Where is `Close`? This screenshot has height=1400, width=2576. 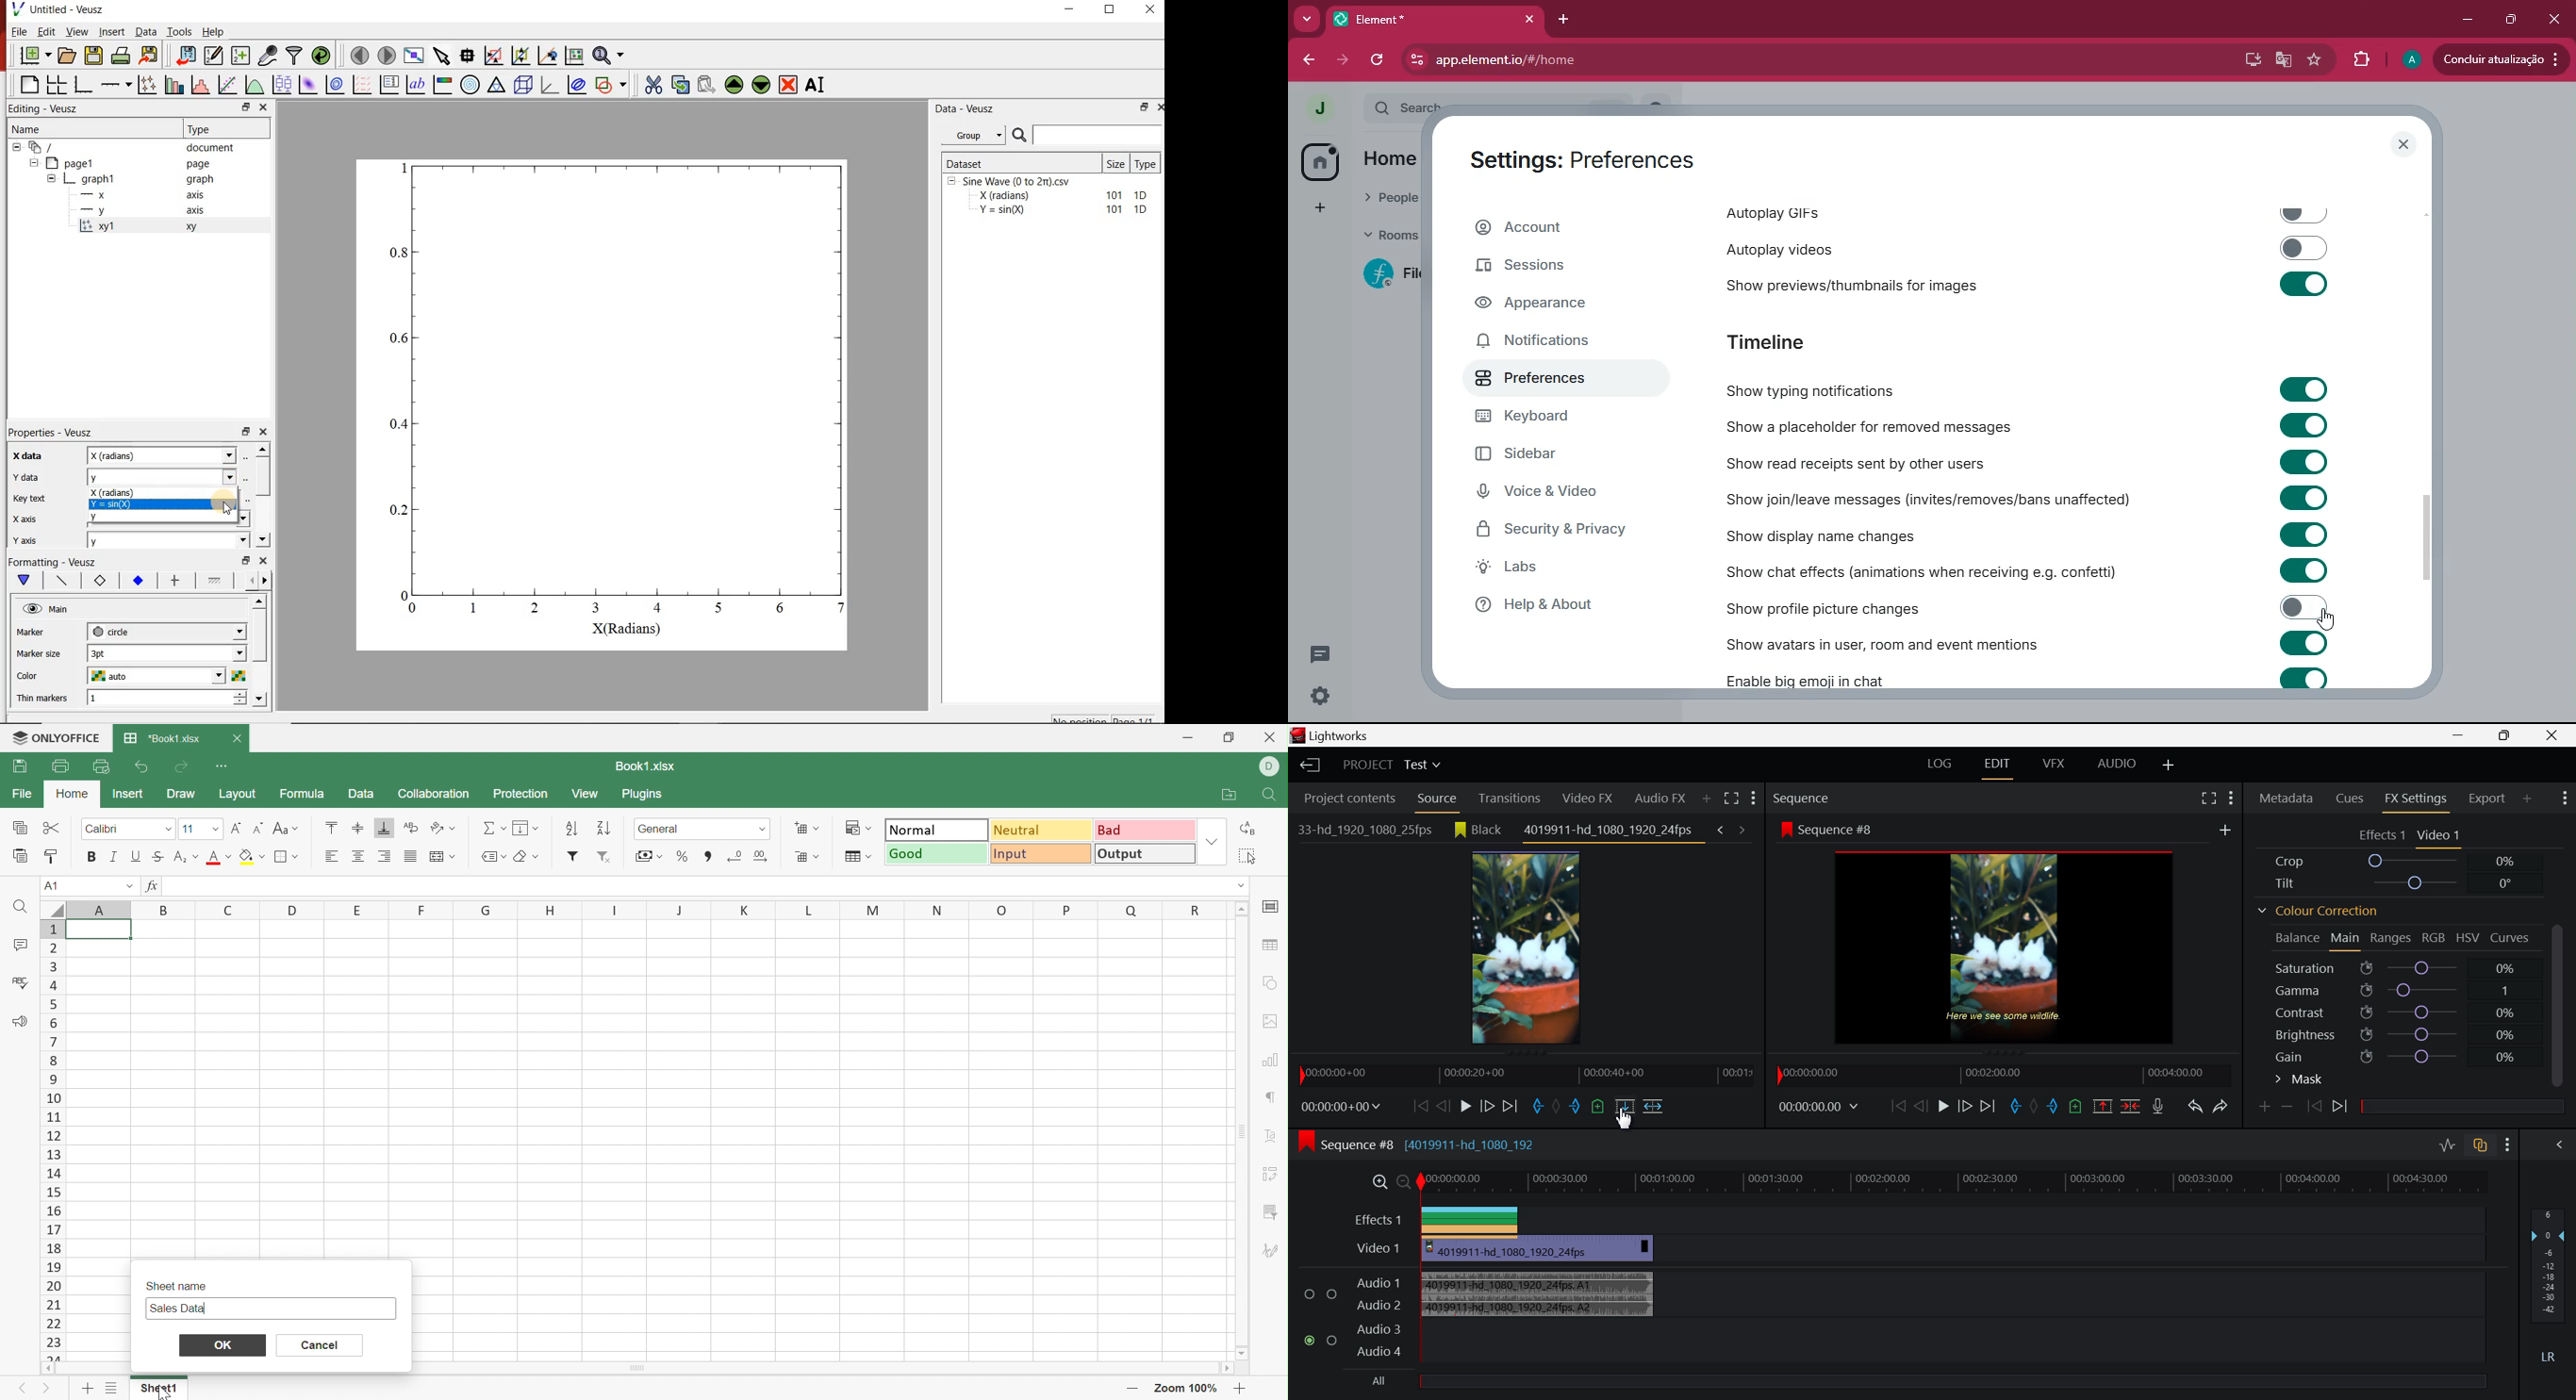
Close is located at coordinates (1272, 736).